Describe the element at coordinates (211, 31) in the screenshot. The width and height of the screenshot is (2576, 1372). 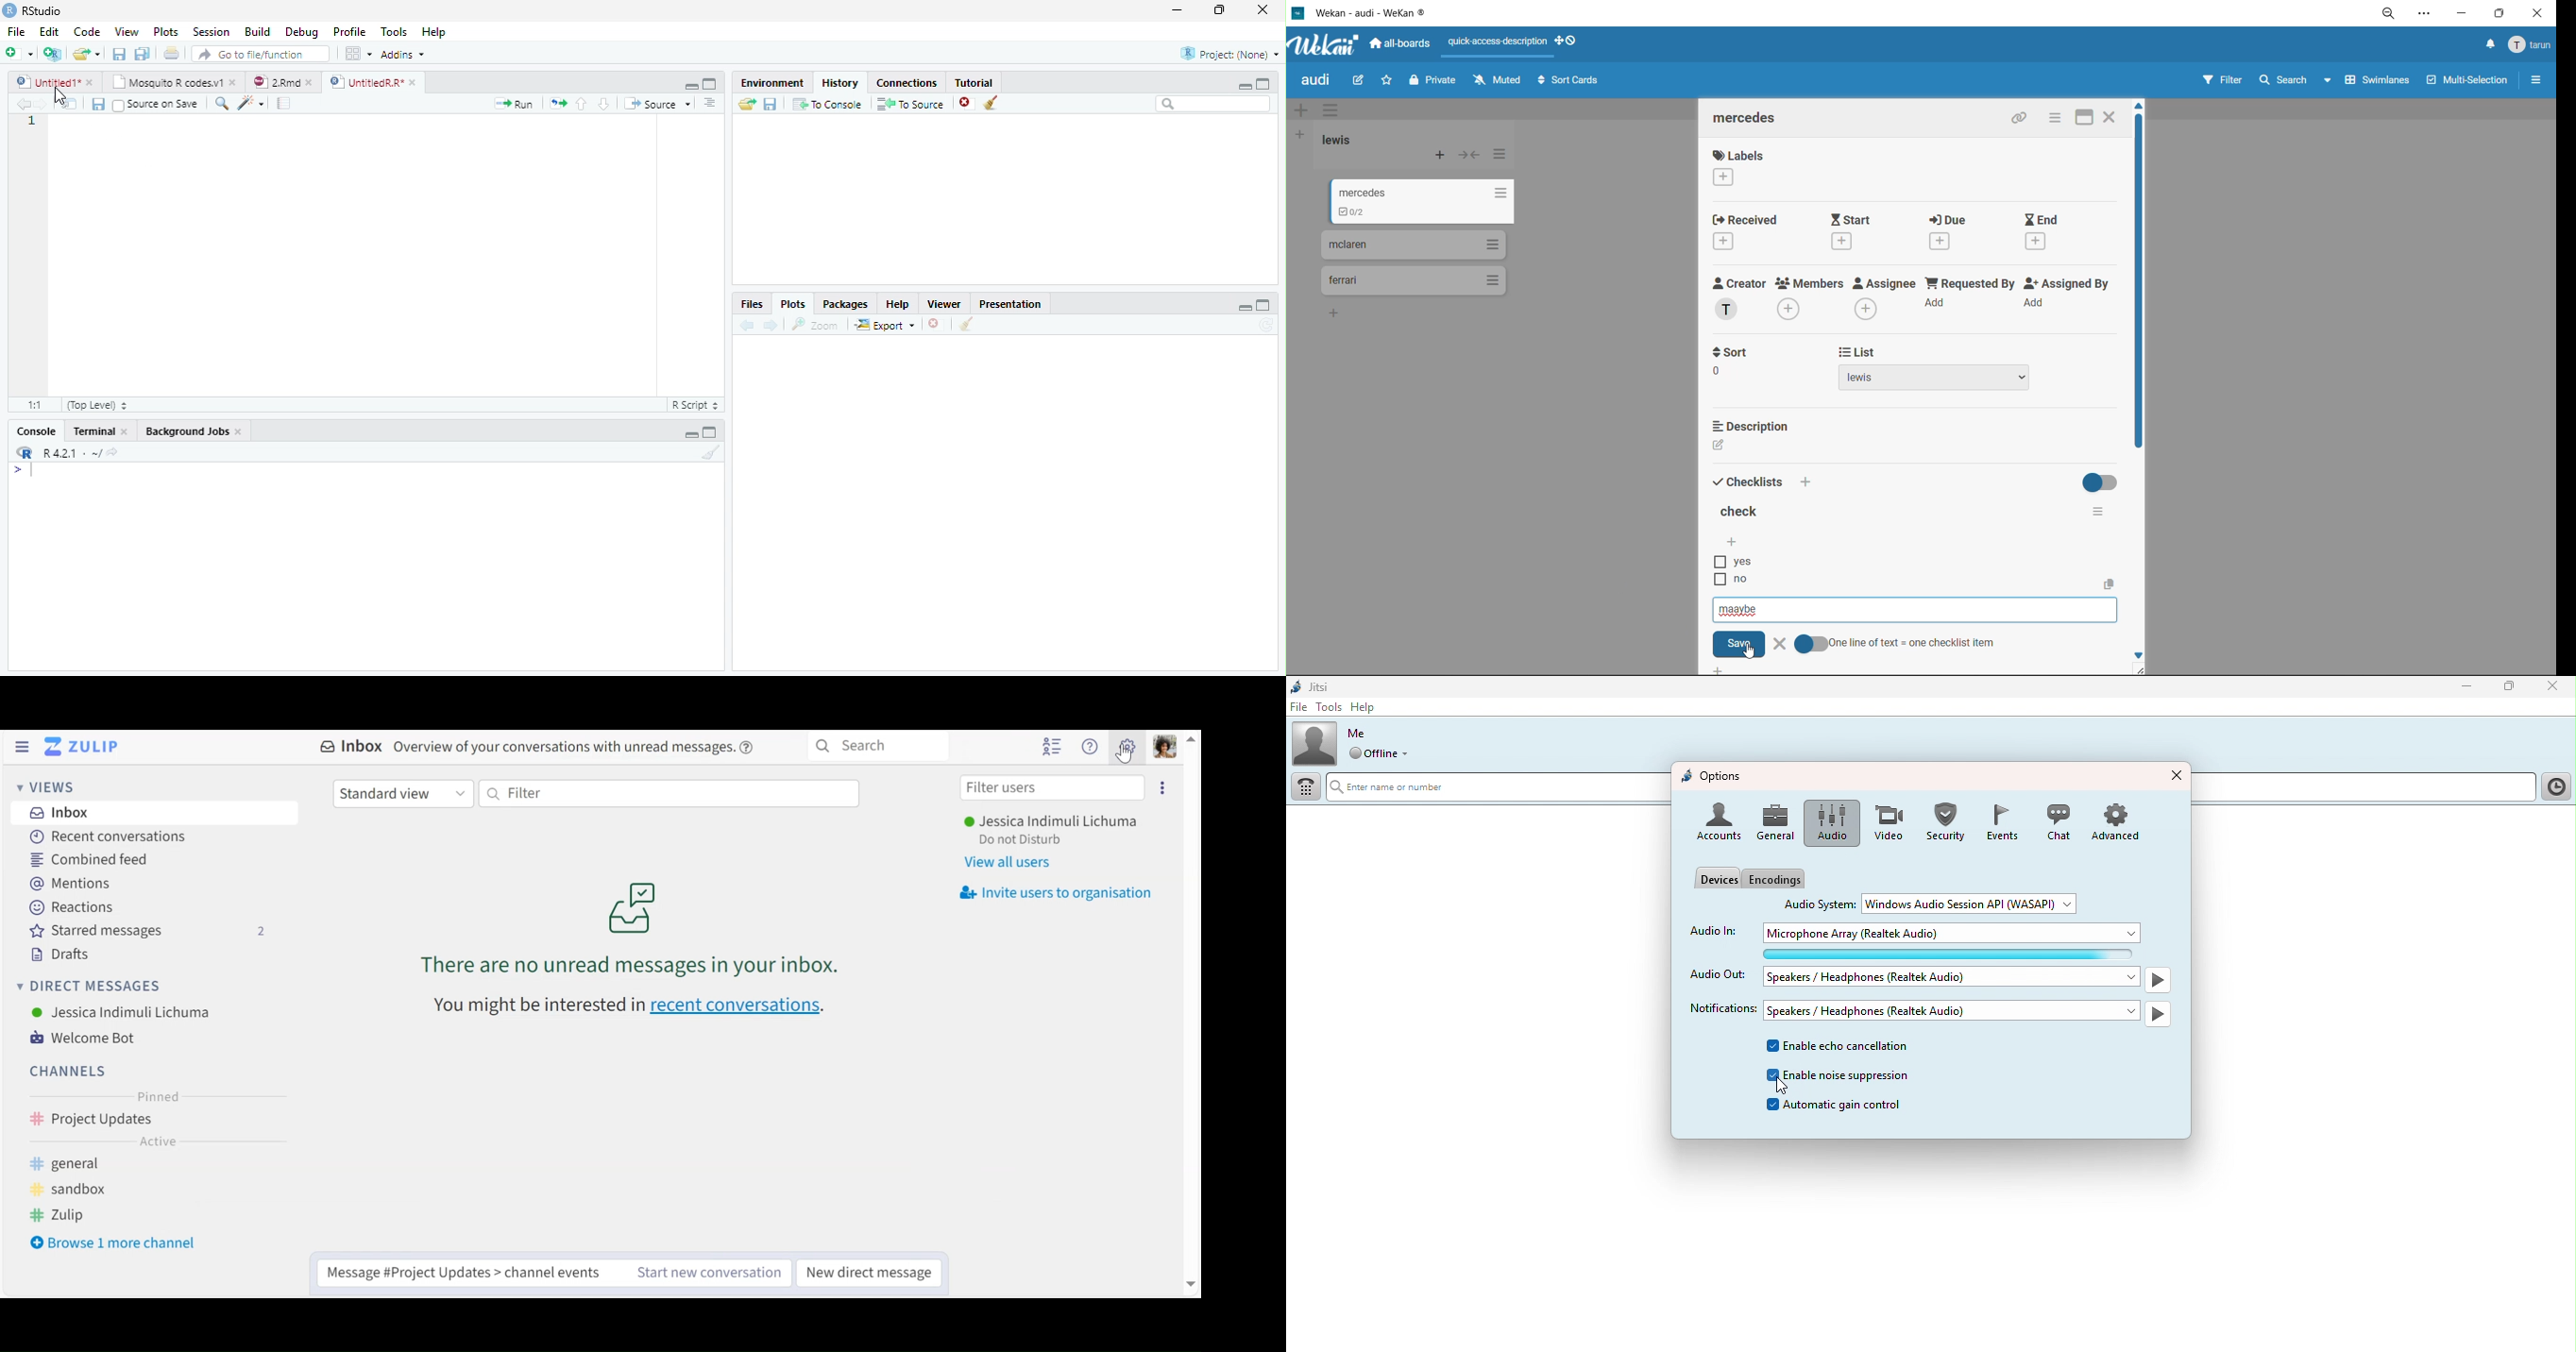
I see `Session` at that location.